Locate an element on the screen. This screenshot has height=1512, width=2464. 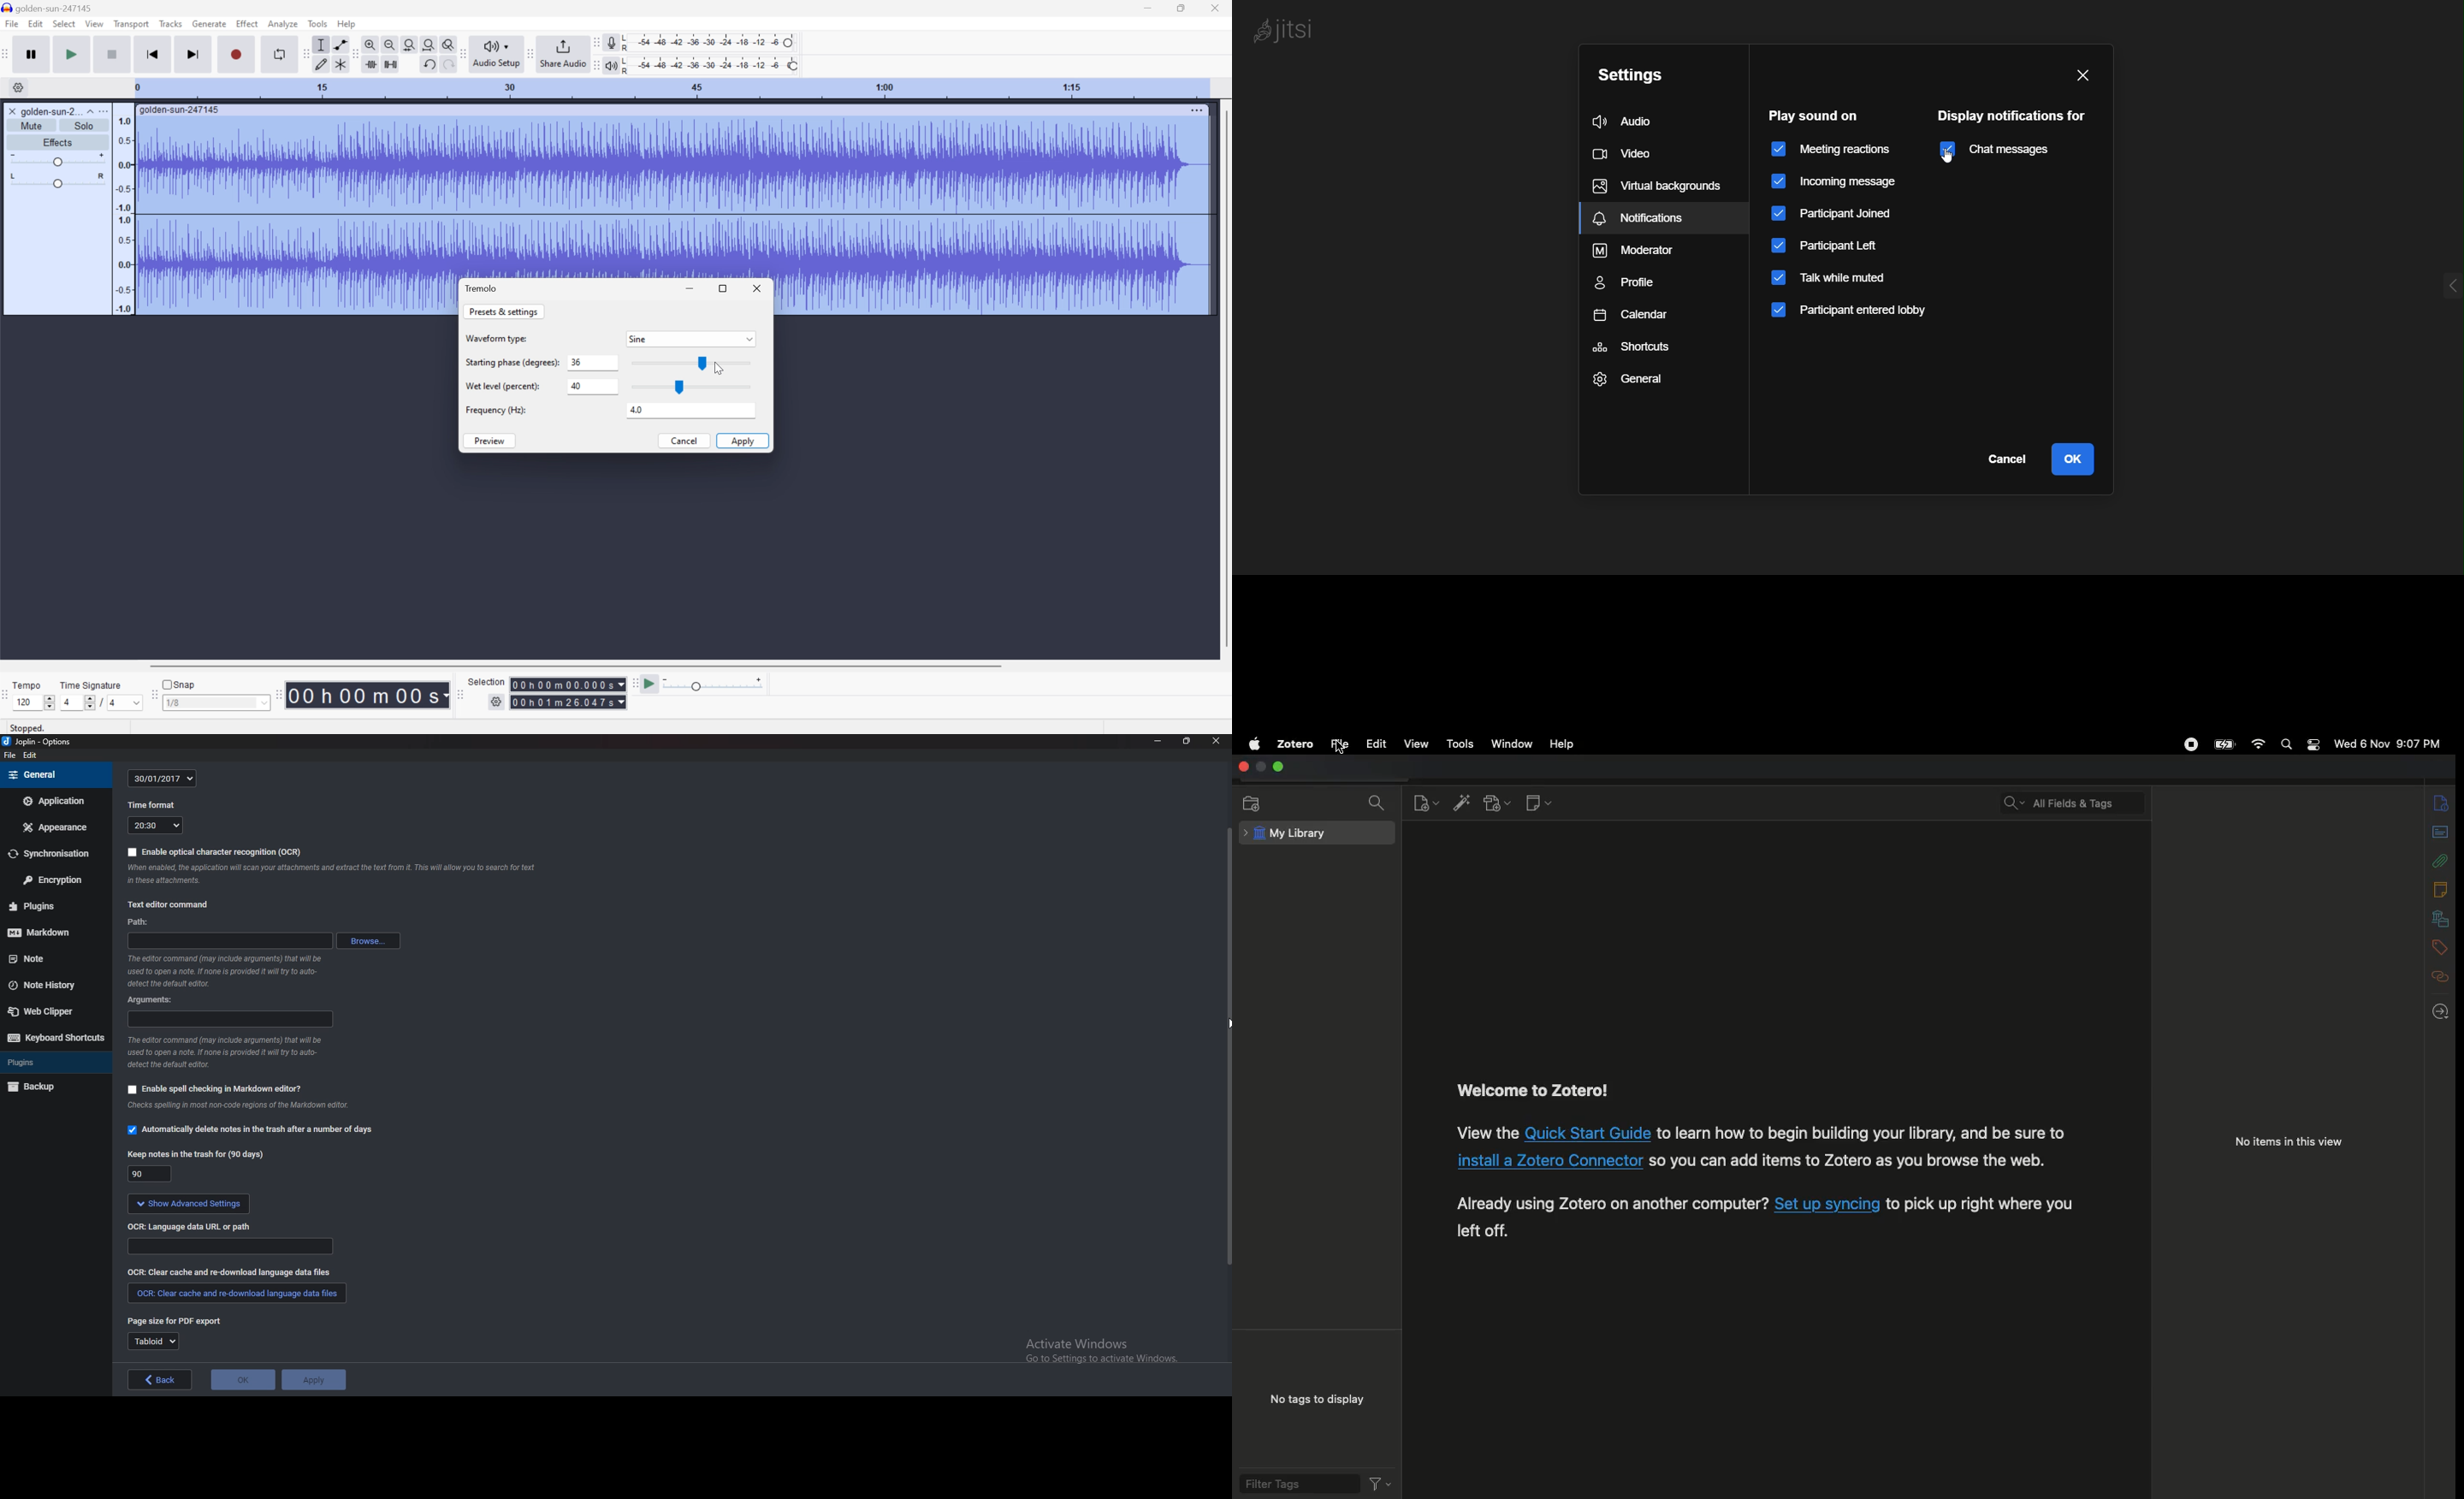
Zoom toggle is located at coordinates (446, 44).